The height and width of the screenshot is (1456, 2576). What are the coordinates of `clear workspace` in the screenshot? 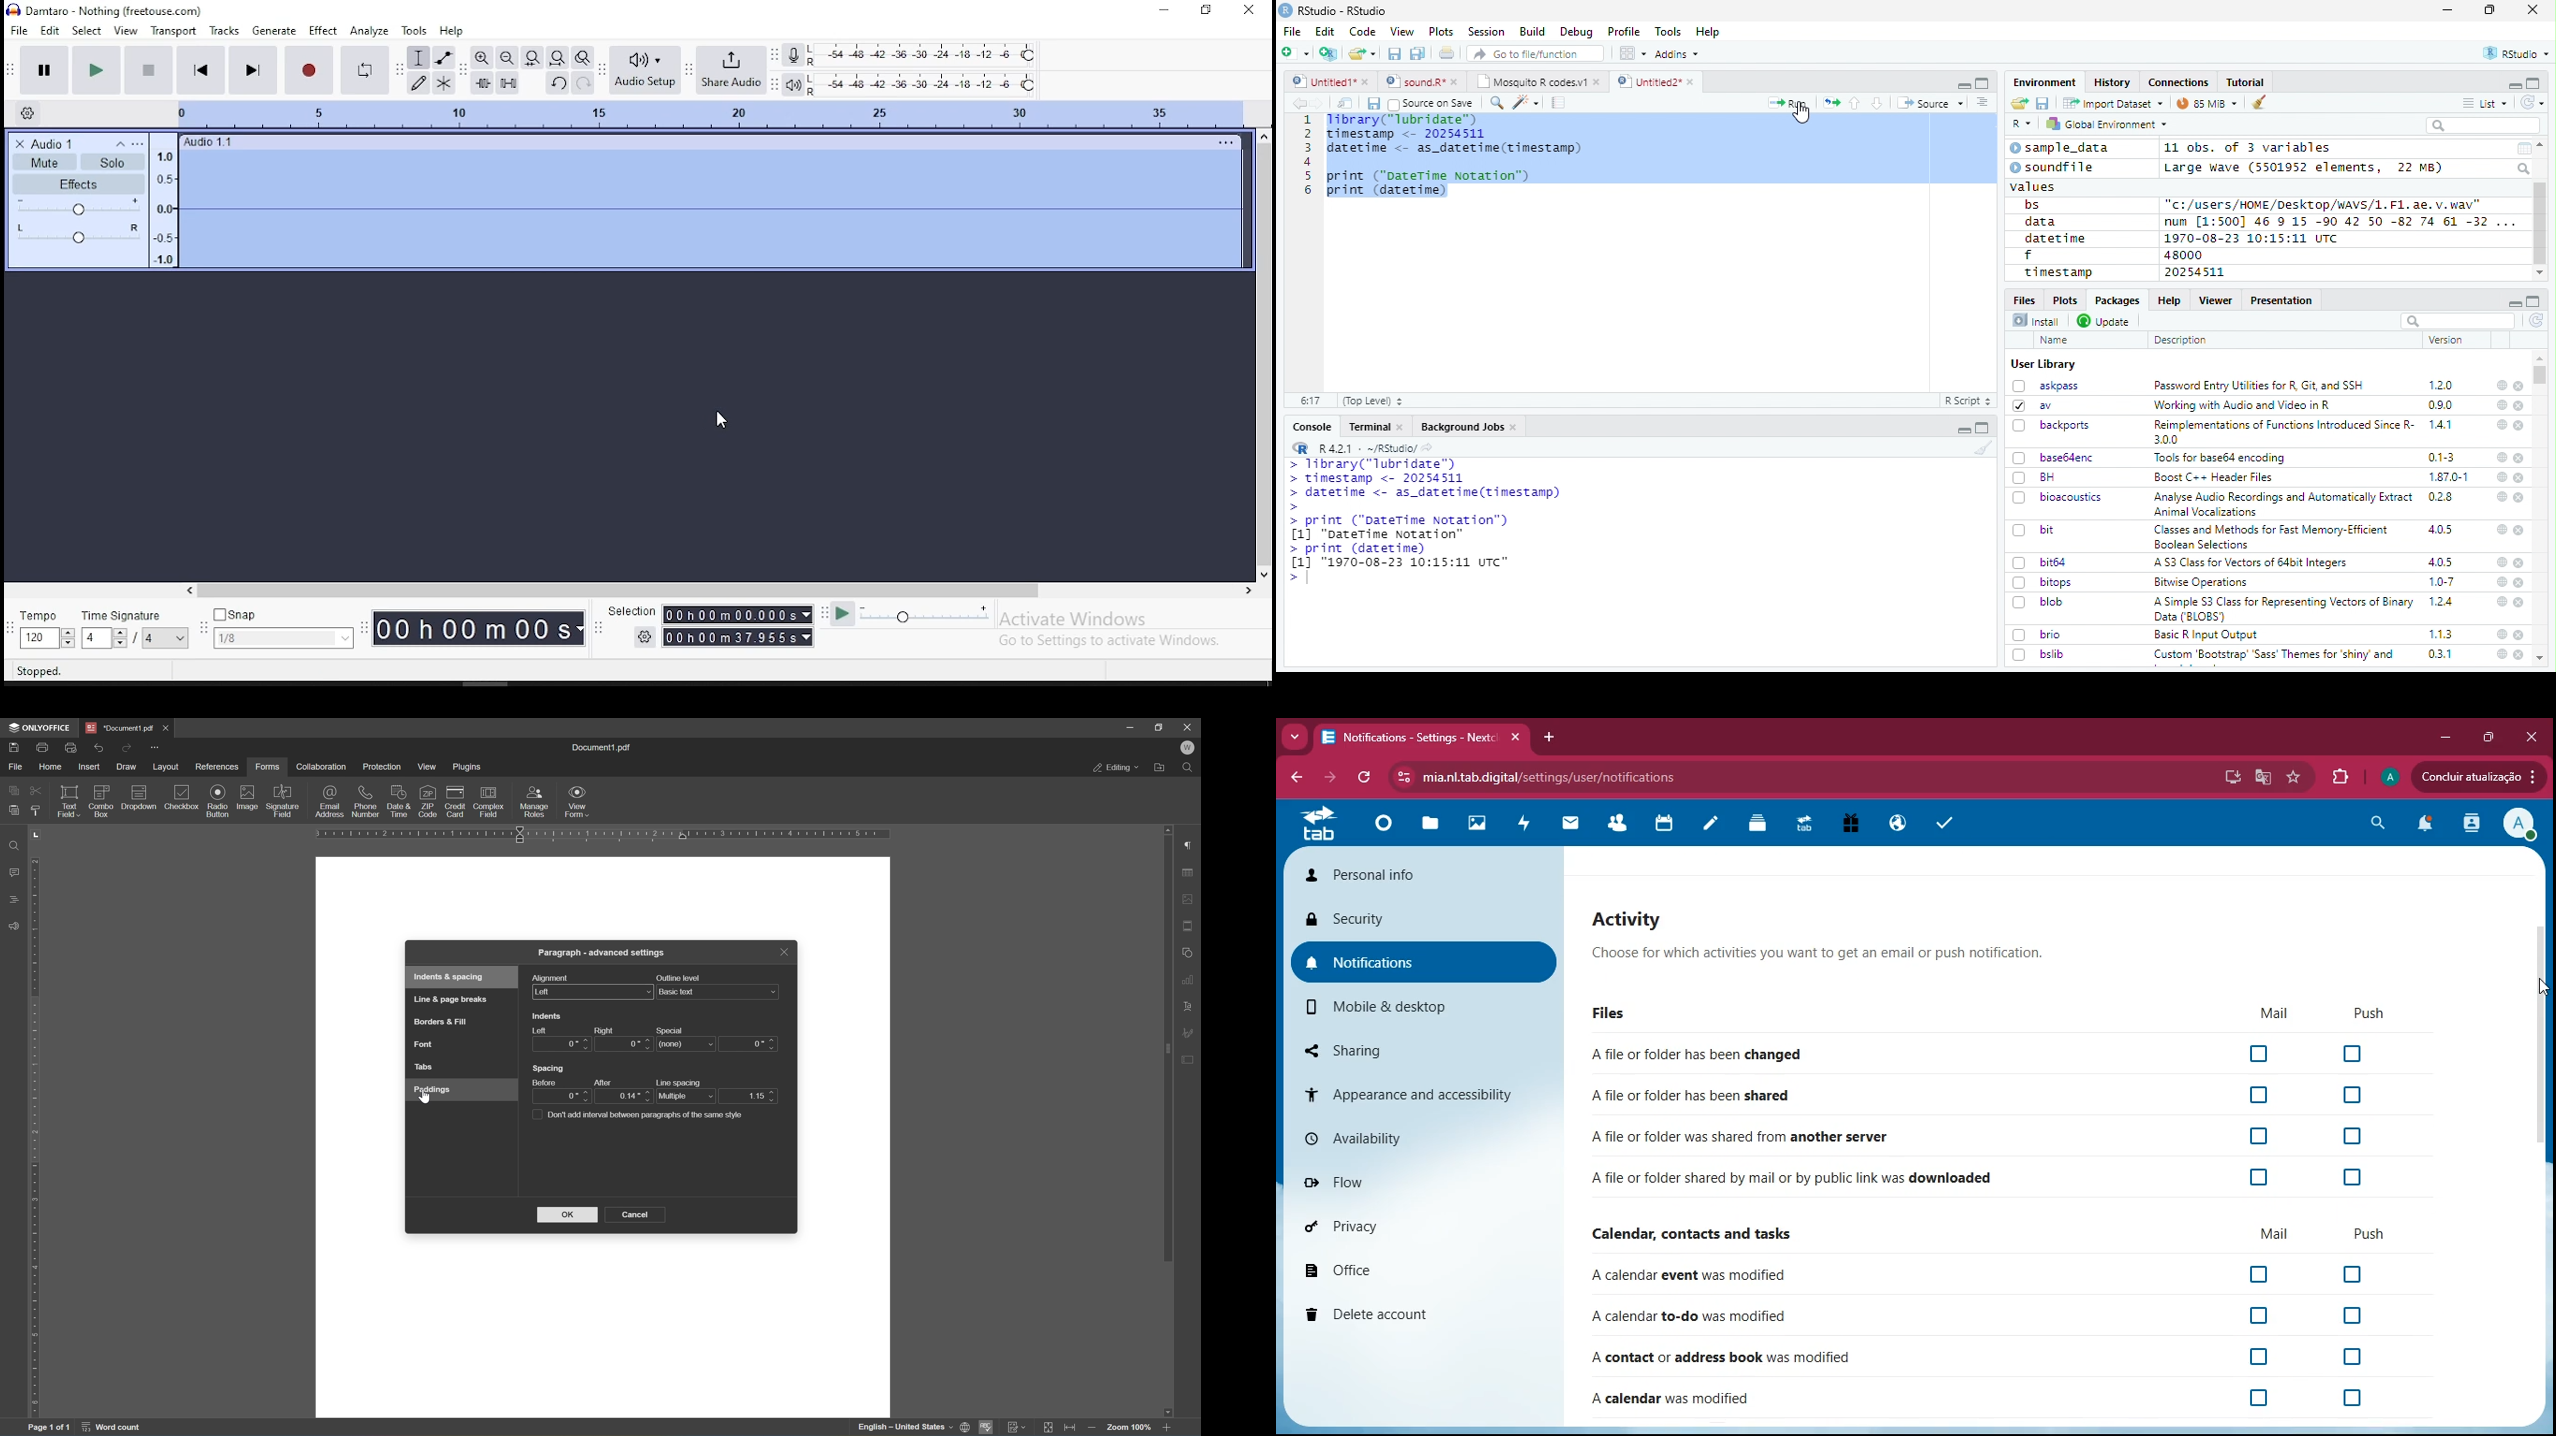 It's located at (1980, 448).